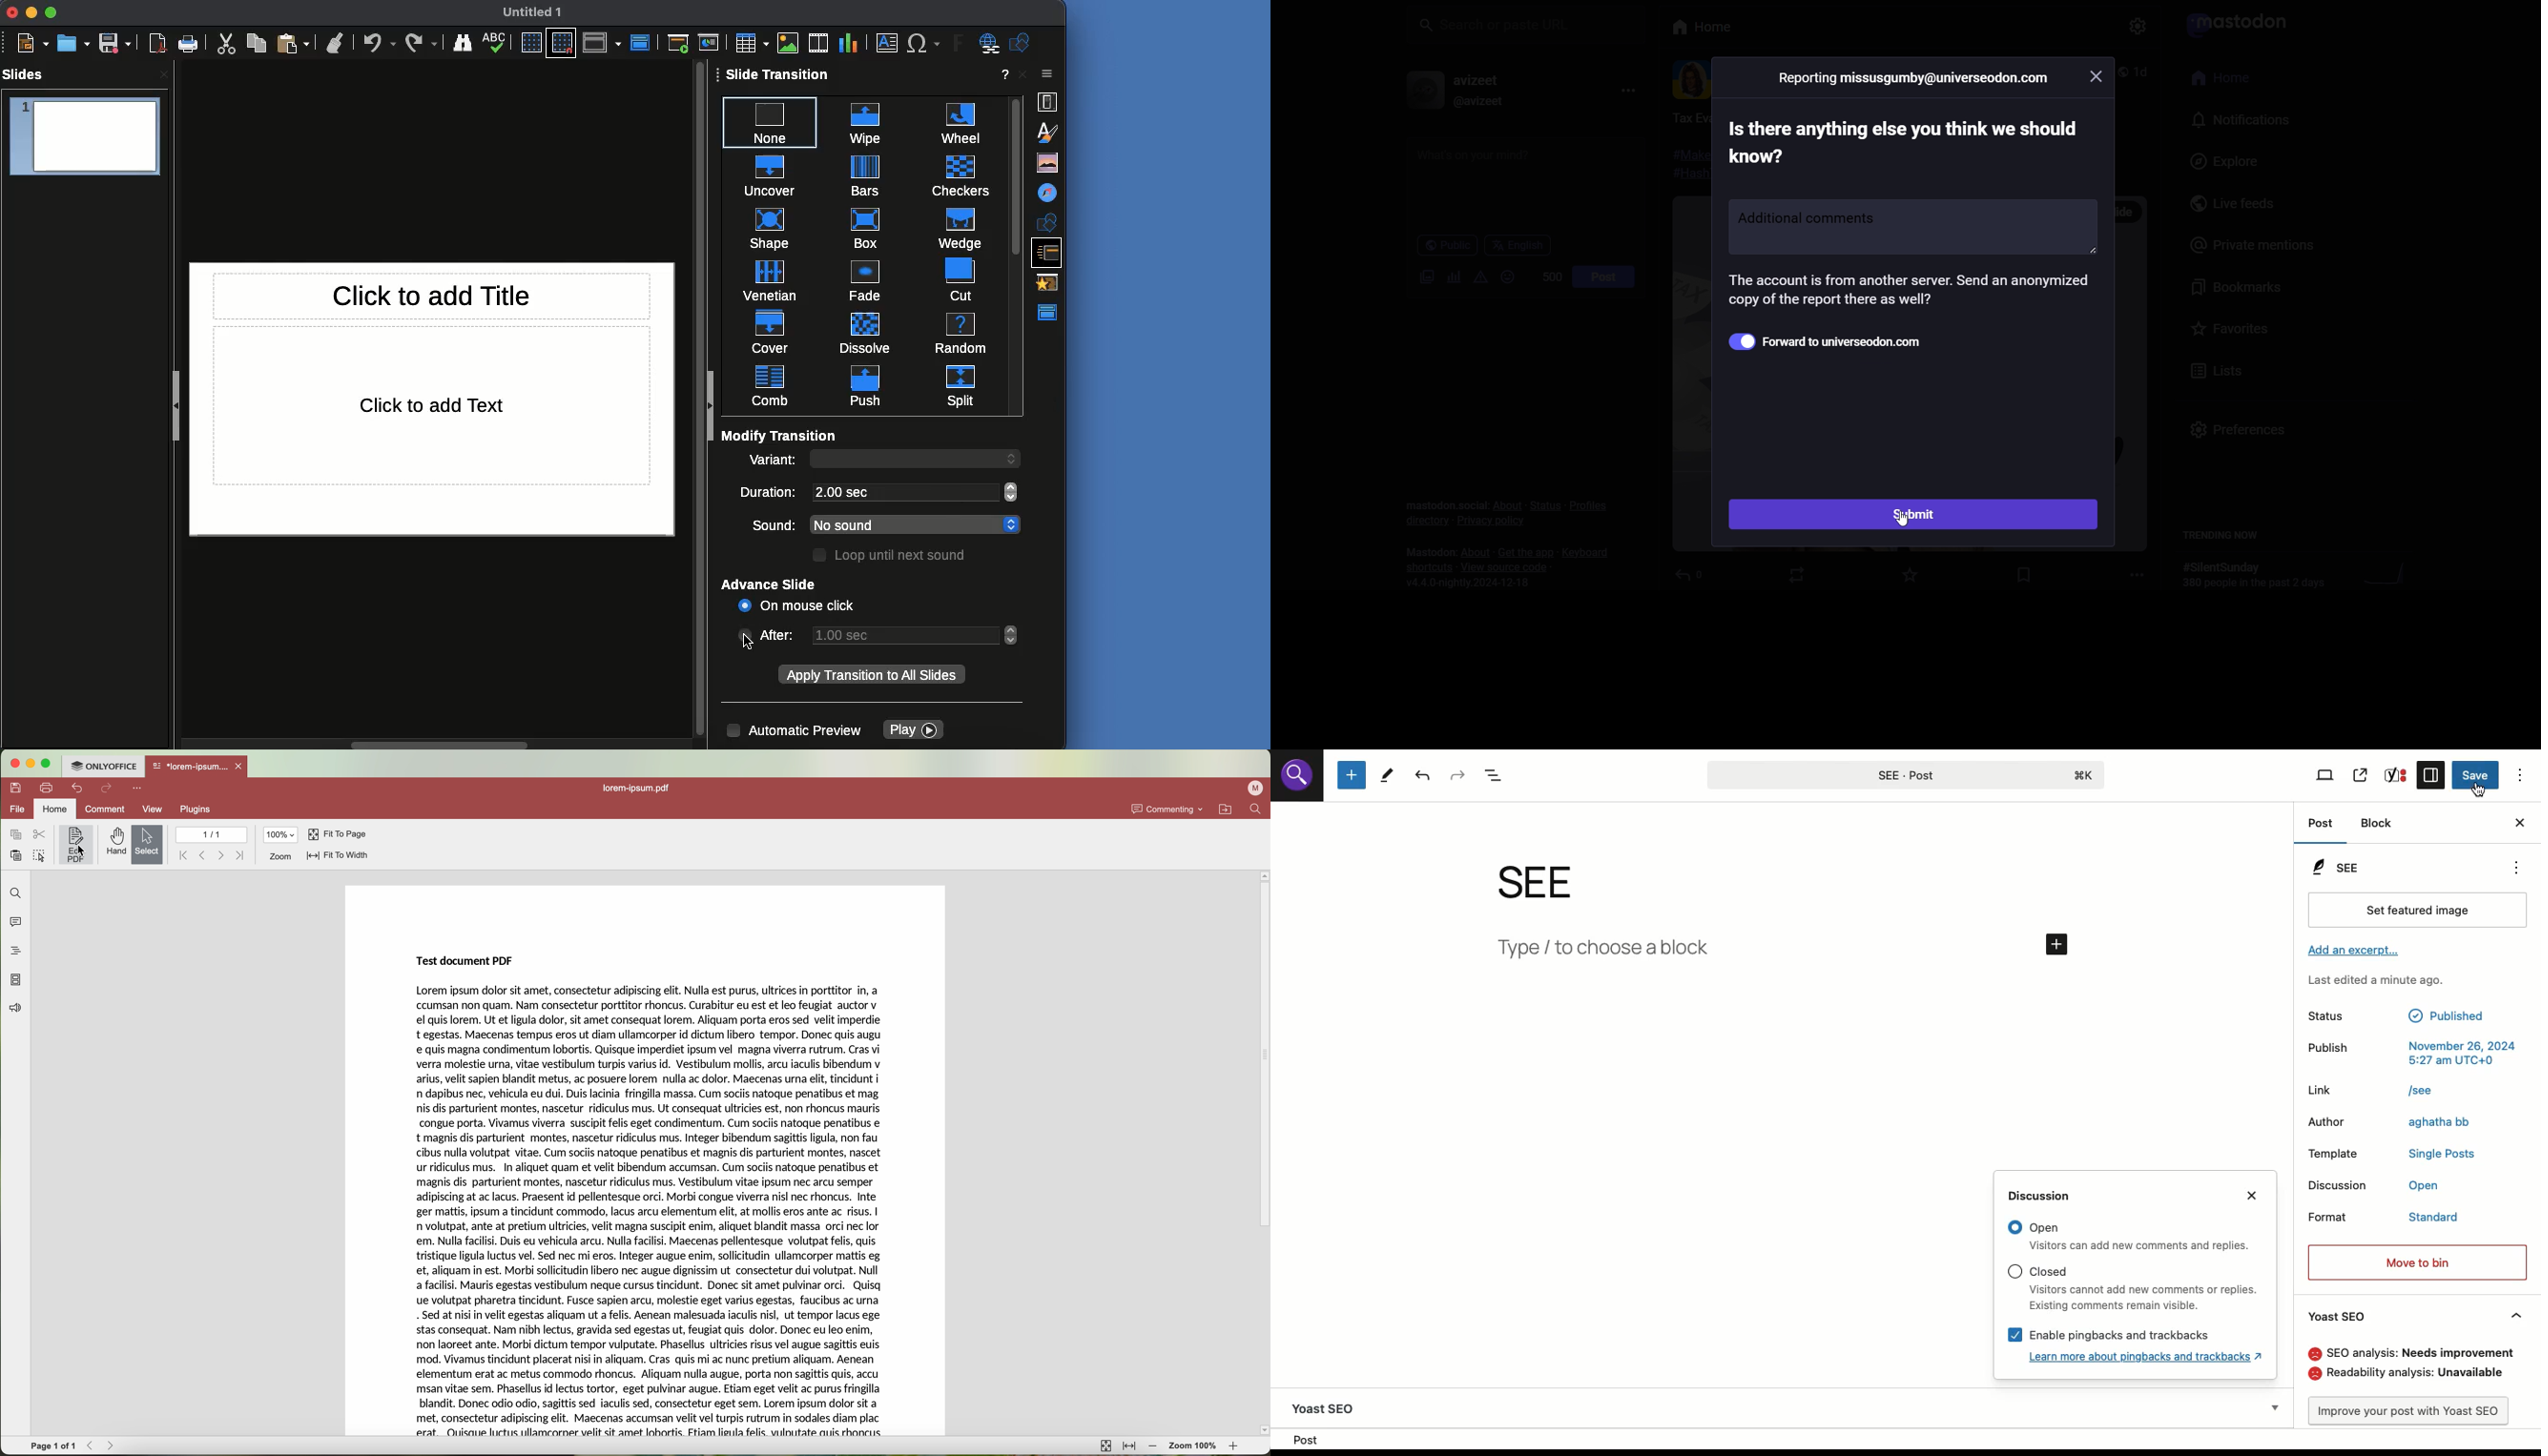 This screenshot has width=2548, height=1456. What do you see at coordinates (2413, 1054) in the screenshot?
I see `Publish november 26, 2025 5:27am UTC+0` at bounding box center [2413, 1054].